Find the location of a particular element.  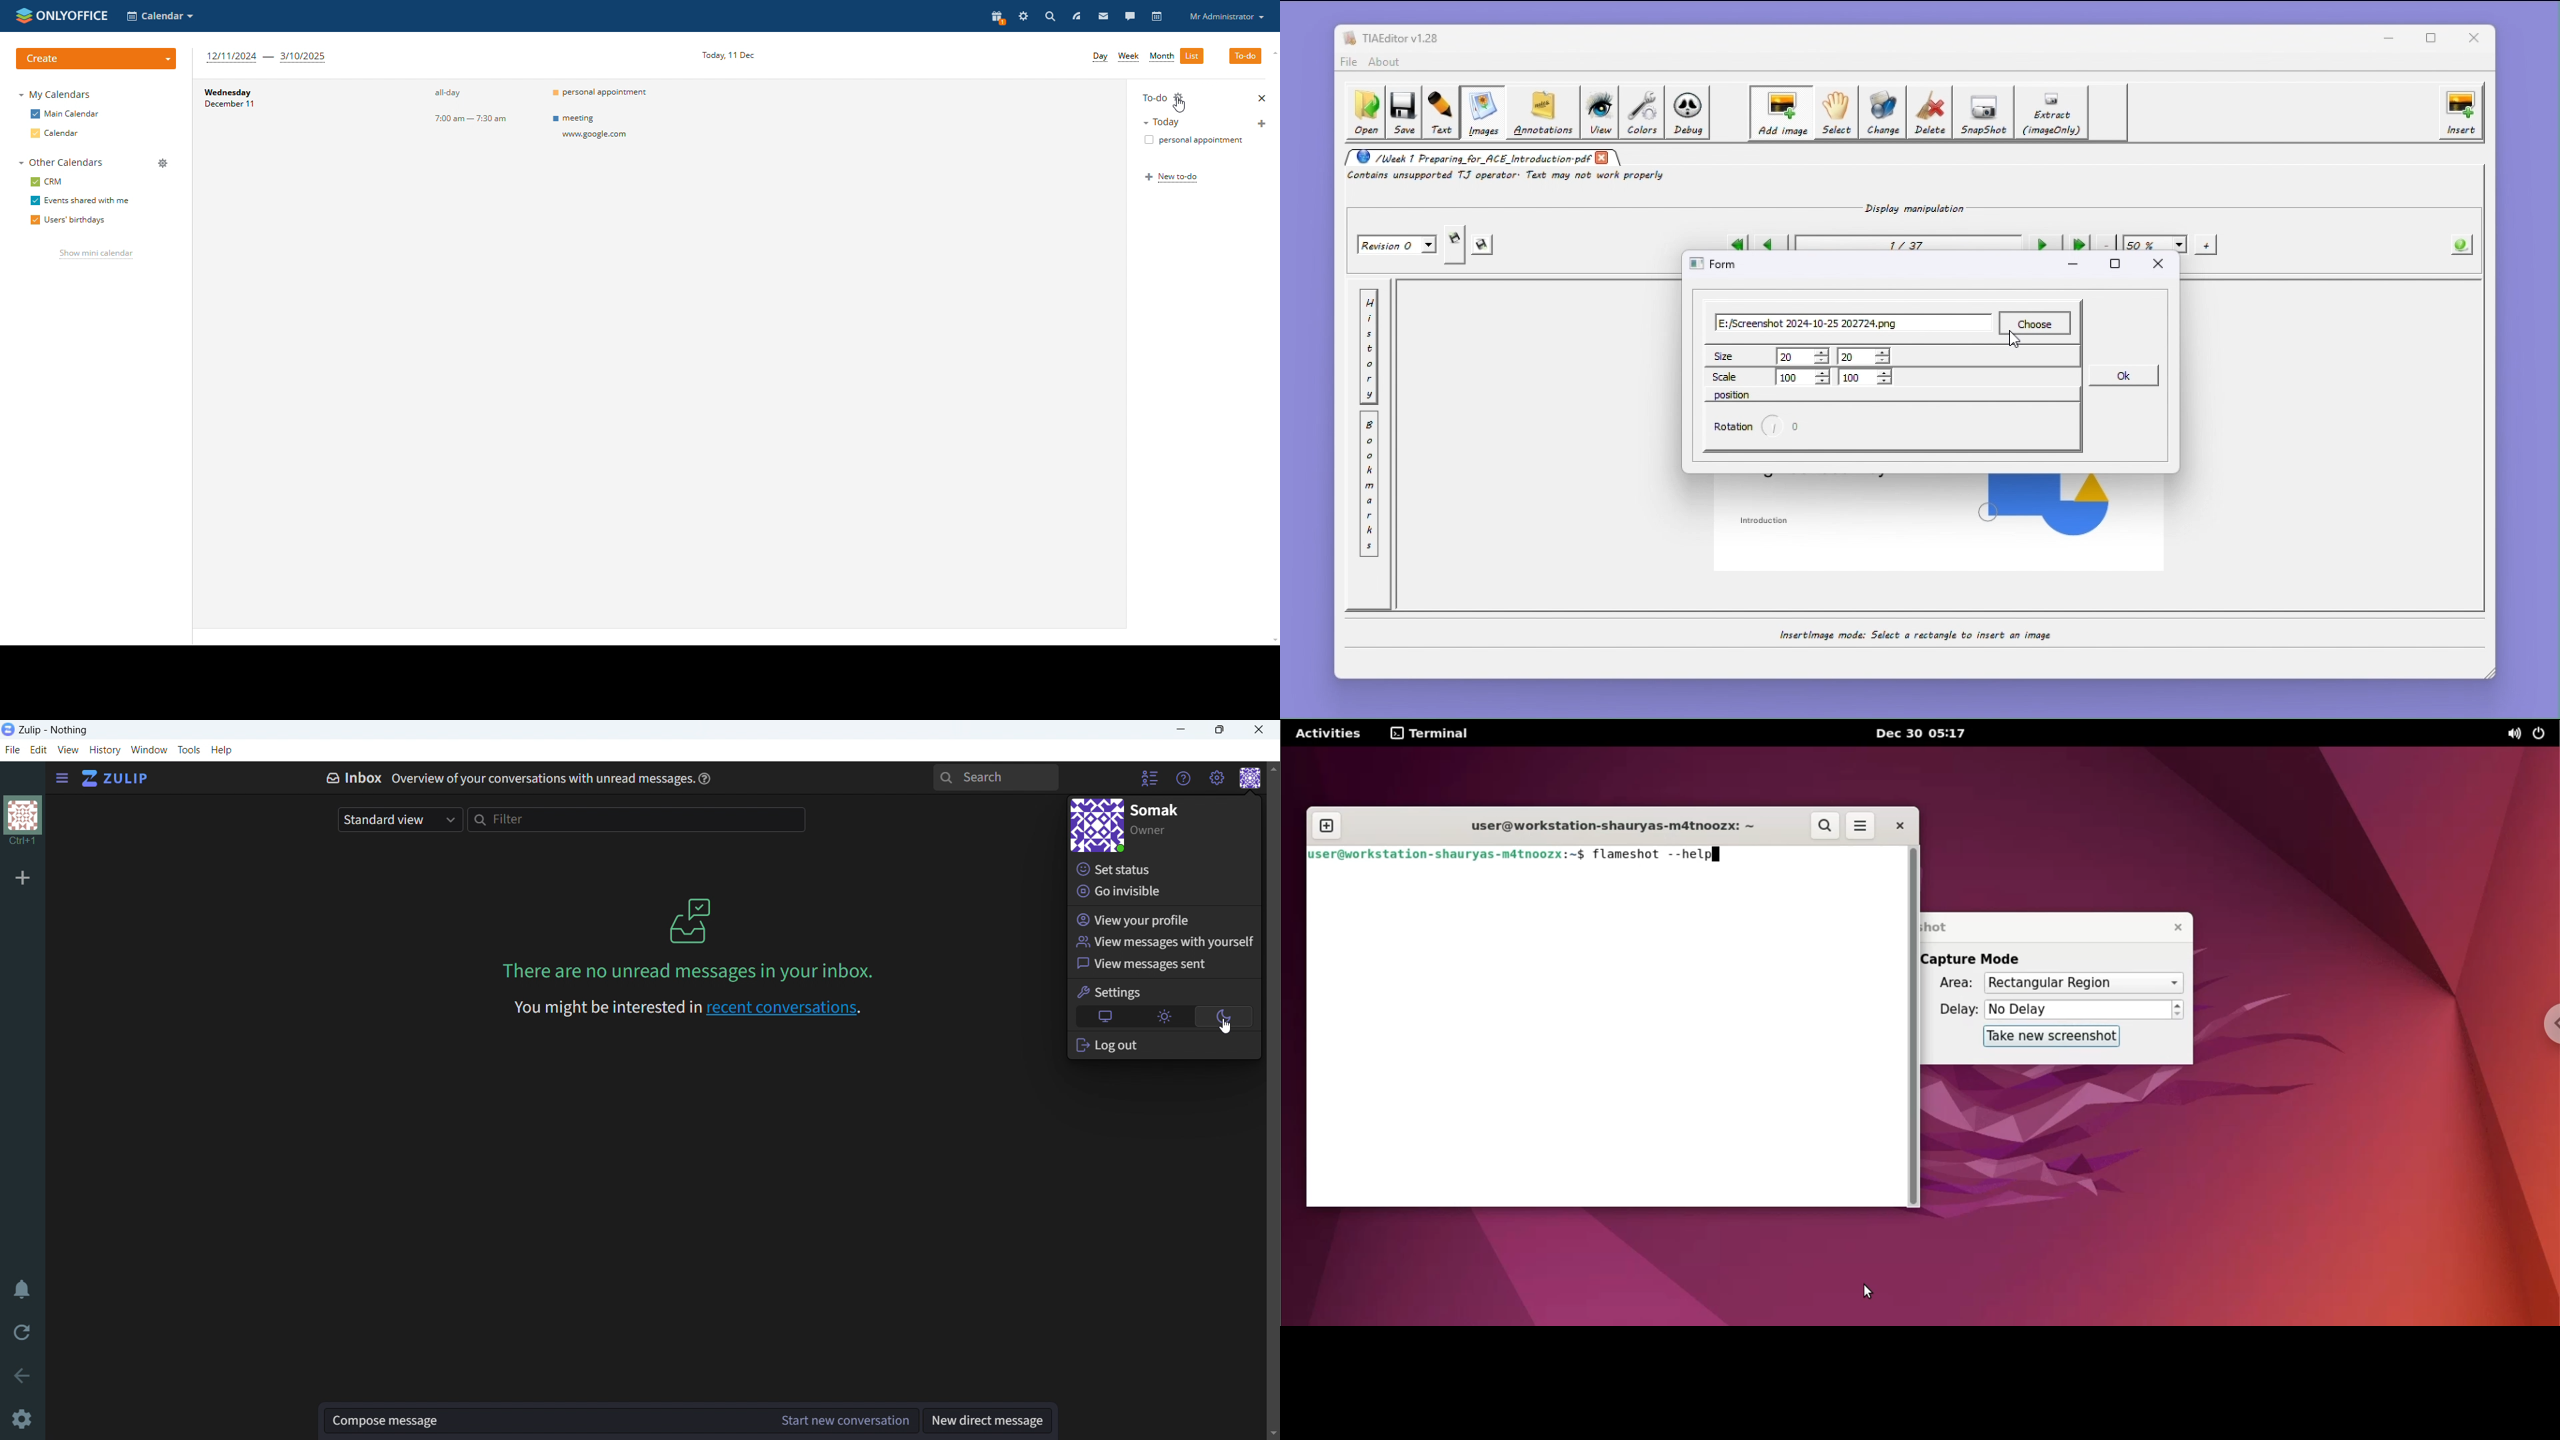

automatic theme is located at coordinates (1105, 1017).